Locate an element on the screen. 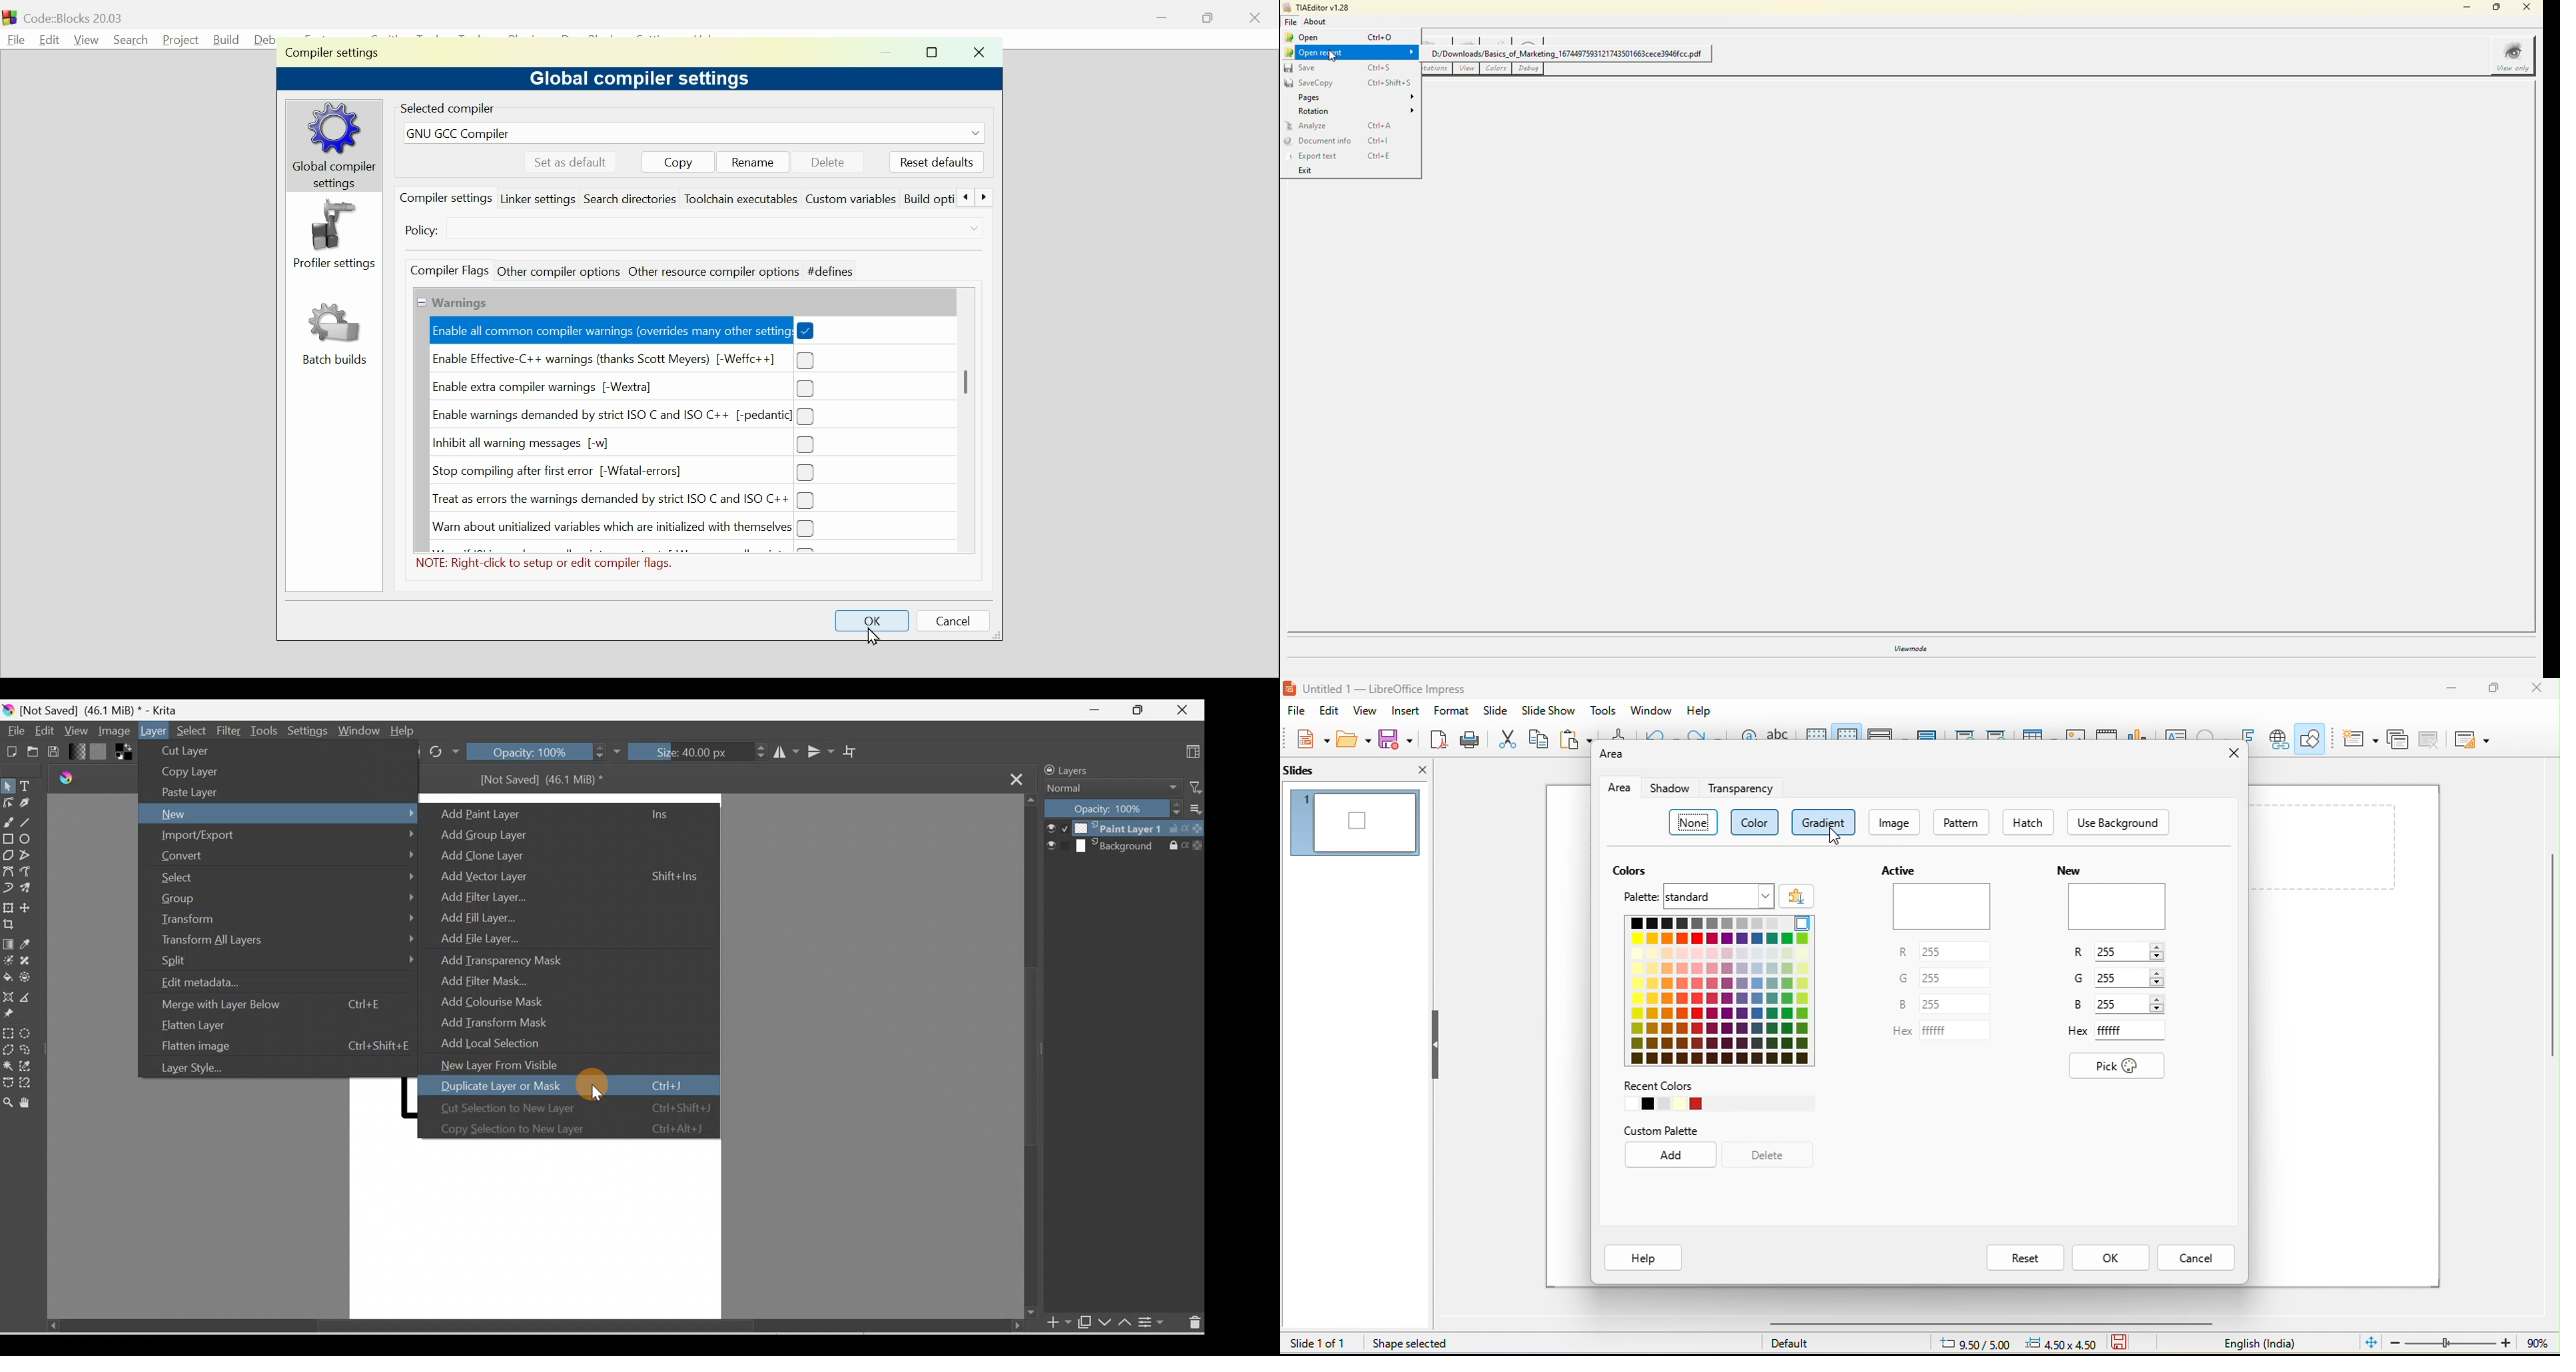  Add colourise mask is located at coordinates (502, 1003).